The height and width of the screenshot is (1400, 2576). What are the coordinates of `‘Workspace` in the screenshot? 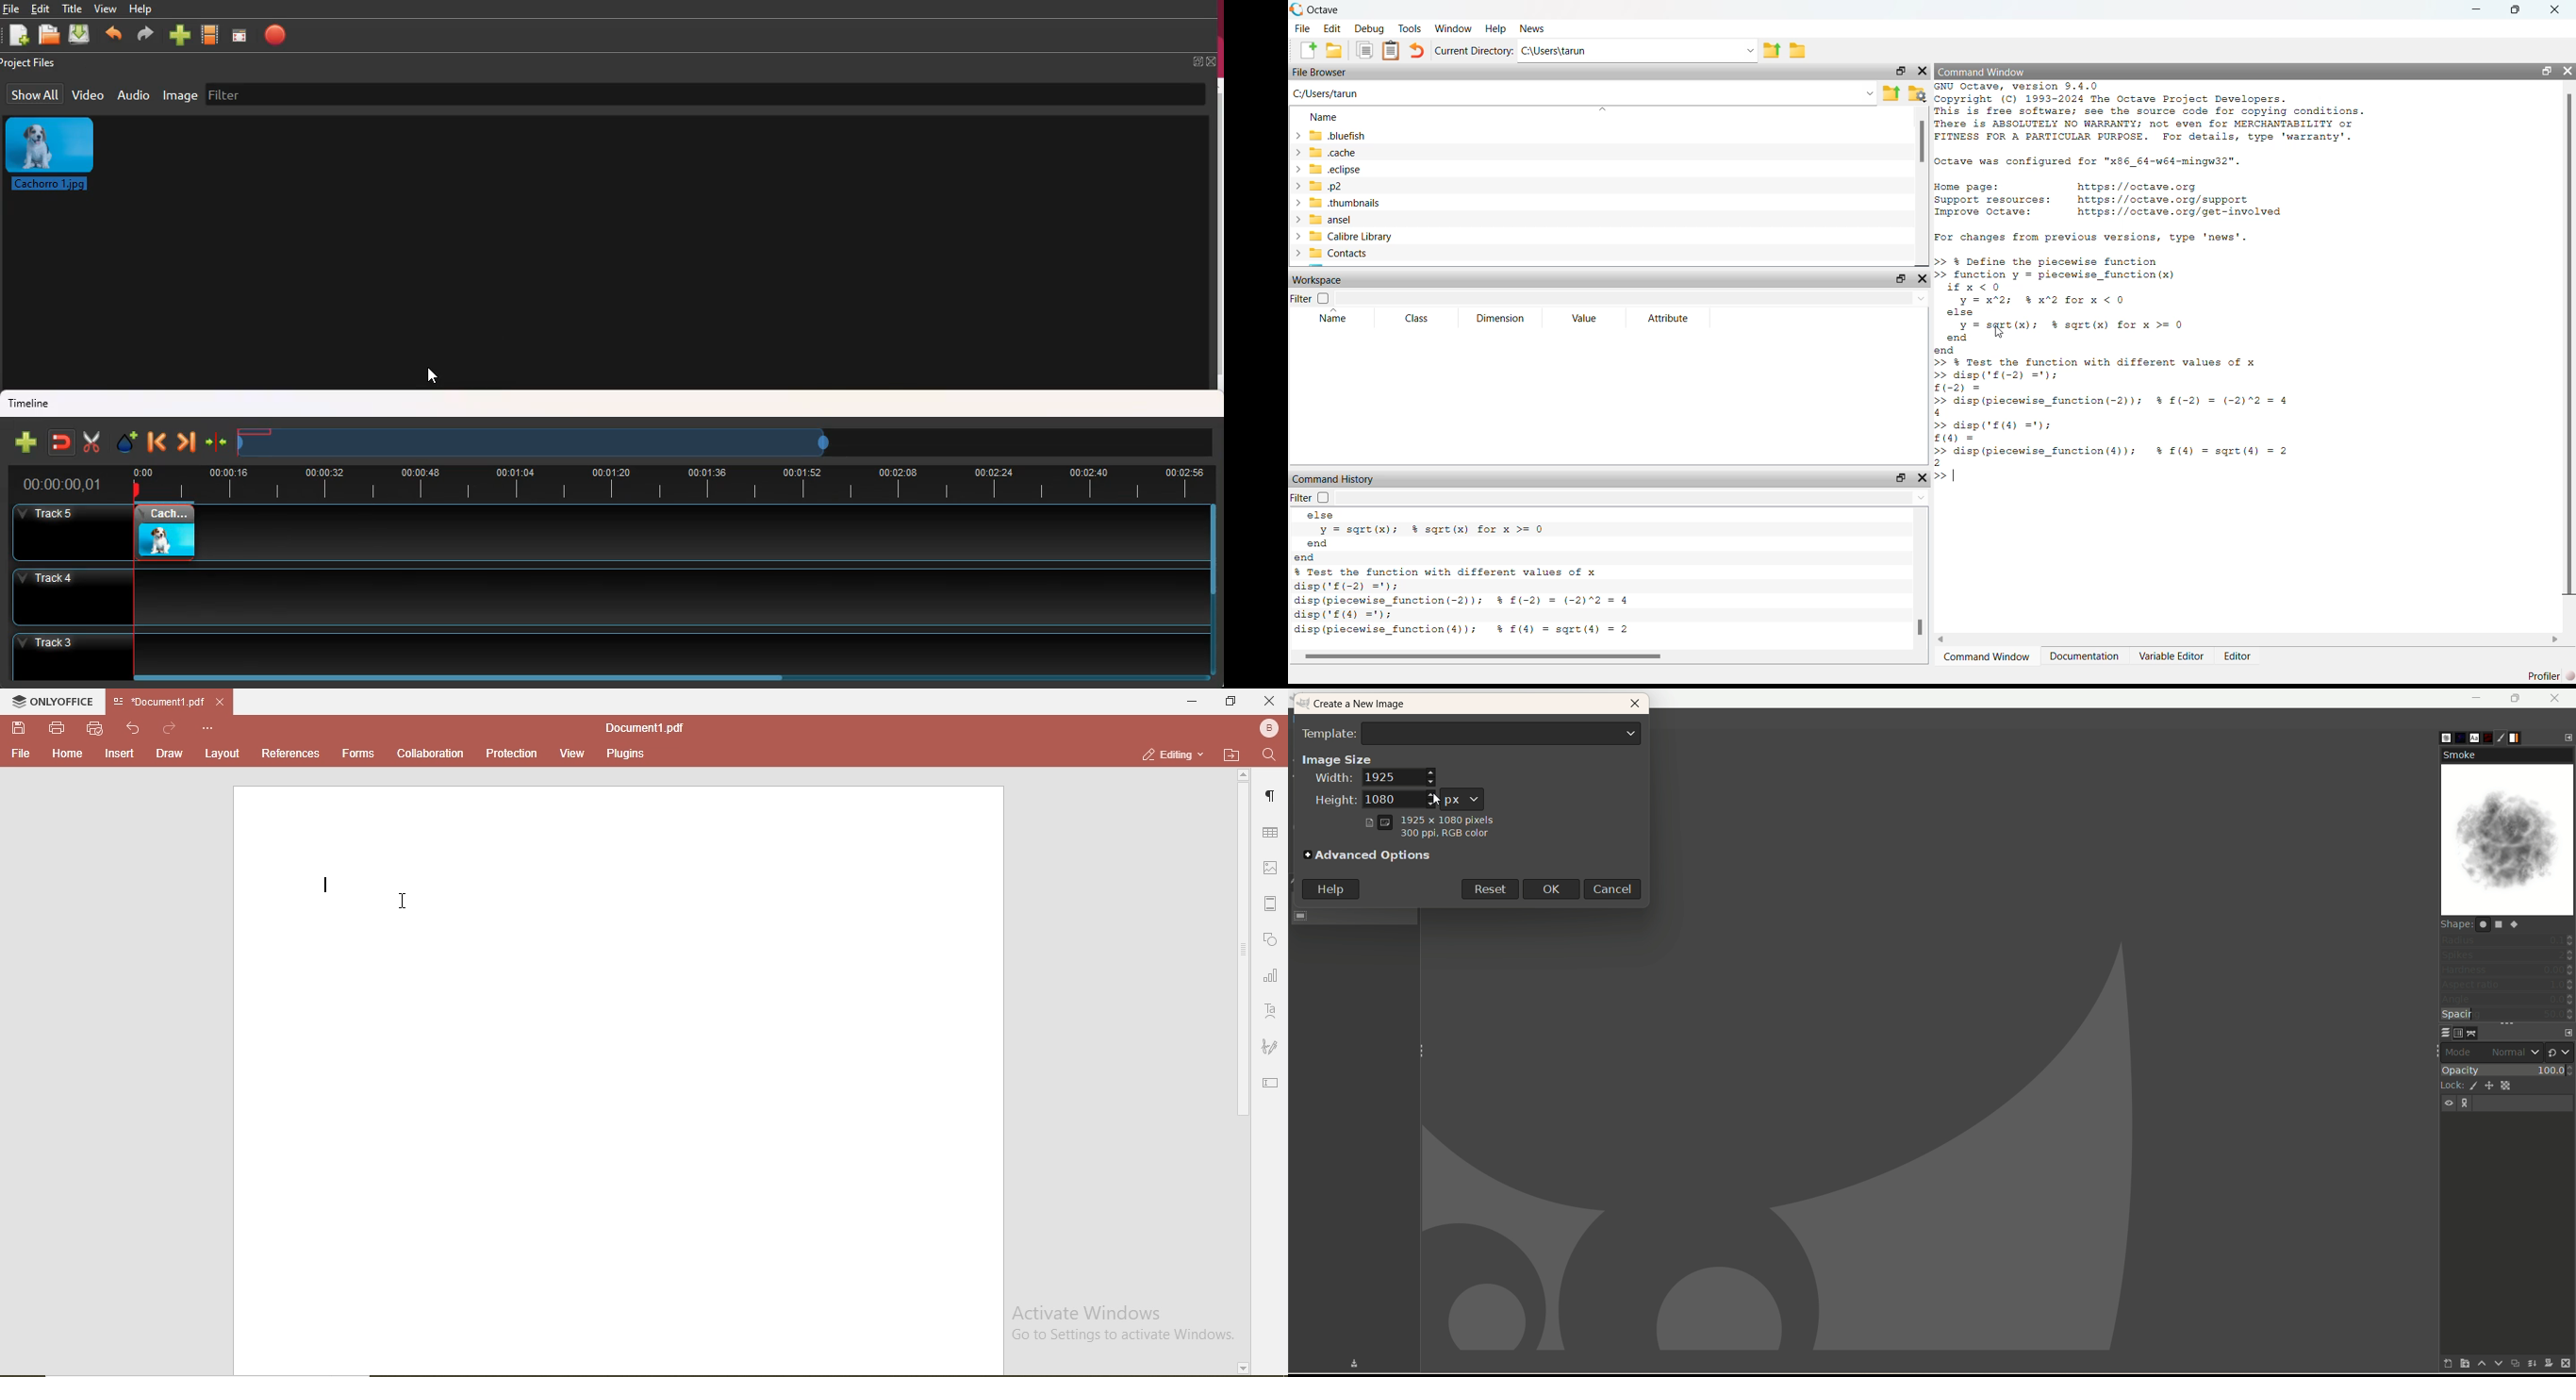 It's located at (1321, 281).